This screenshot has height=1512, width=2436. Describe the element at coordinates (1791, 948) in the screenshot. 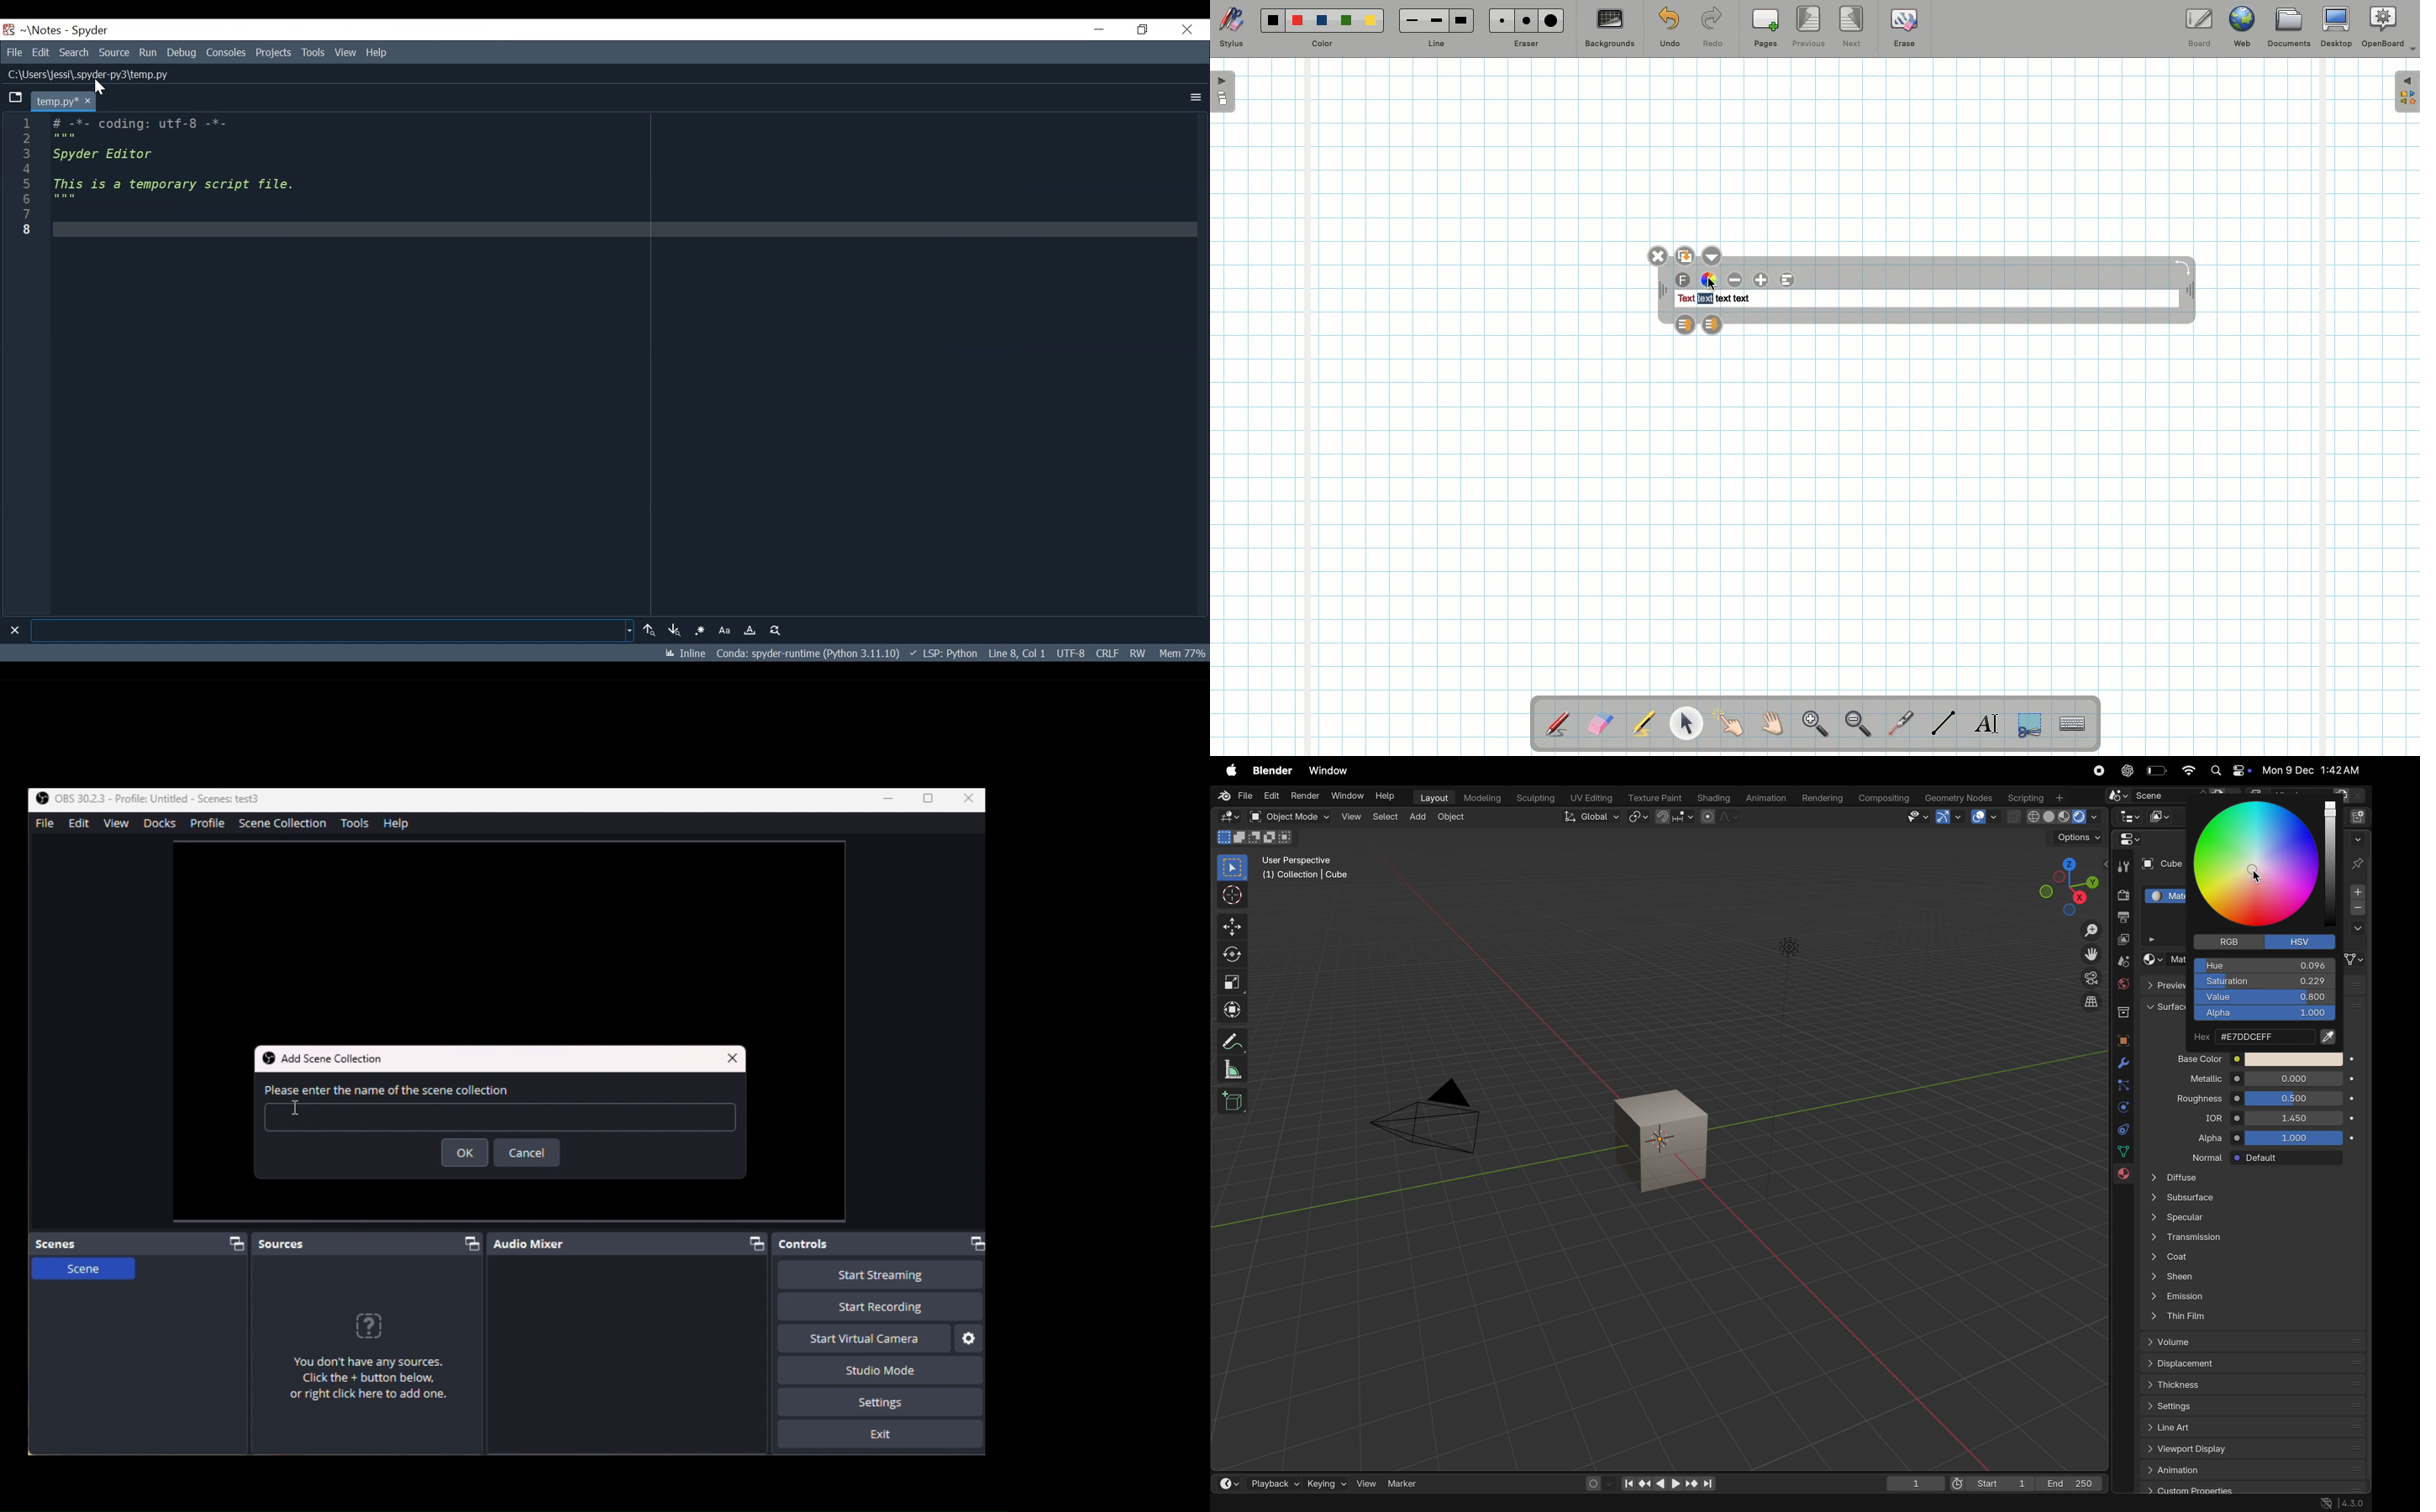

I see `Lights` at that location.